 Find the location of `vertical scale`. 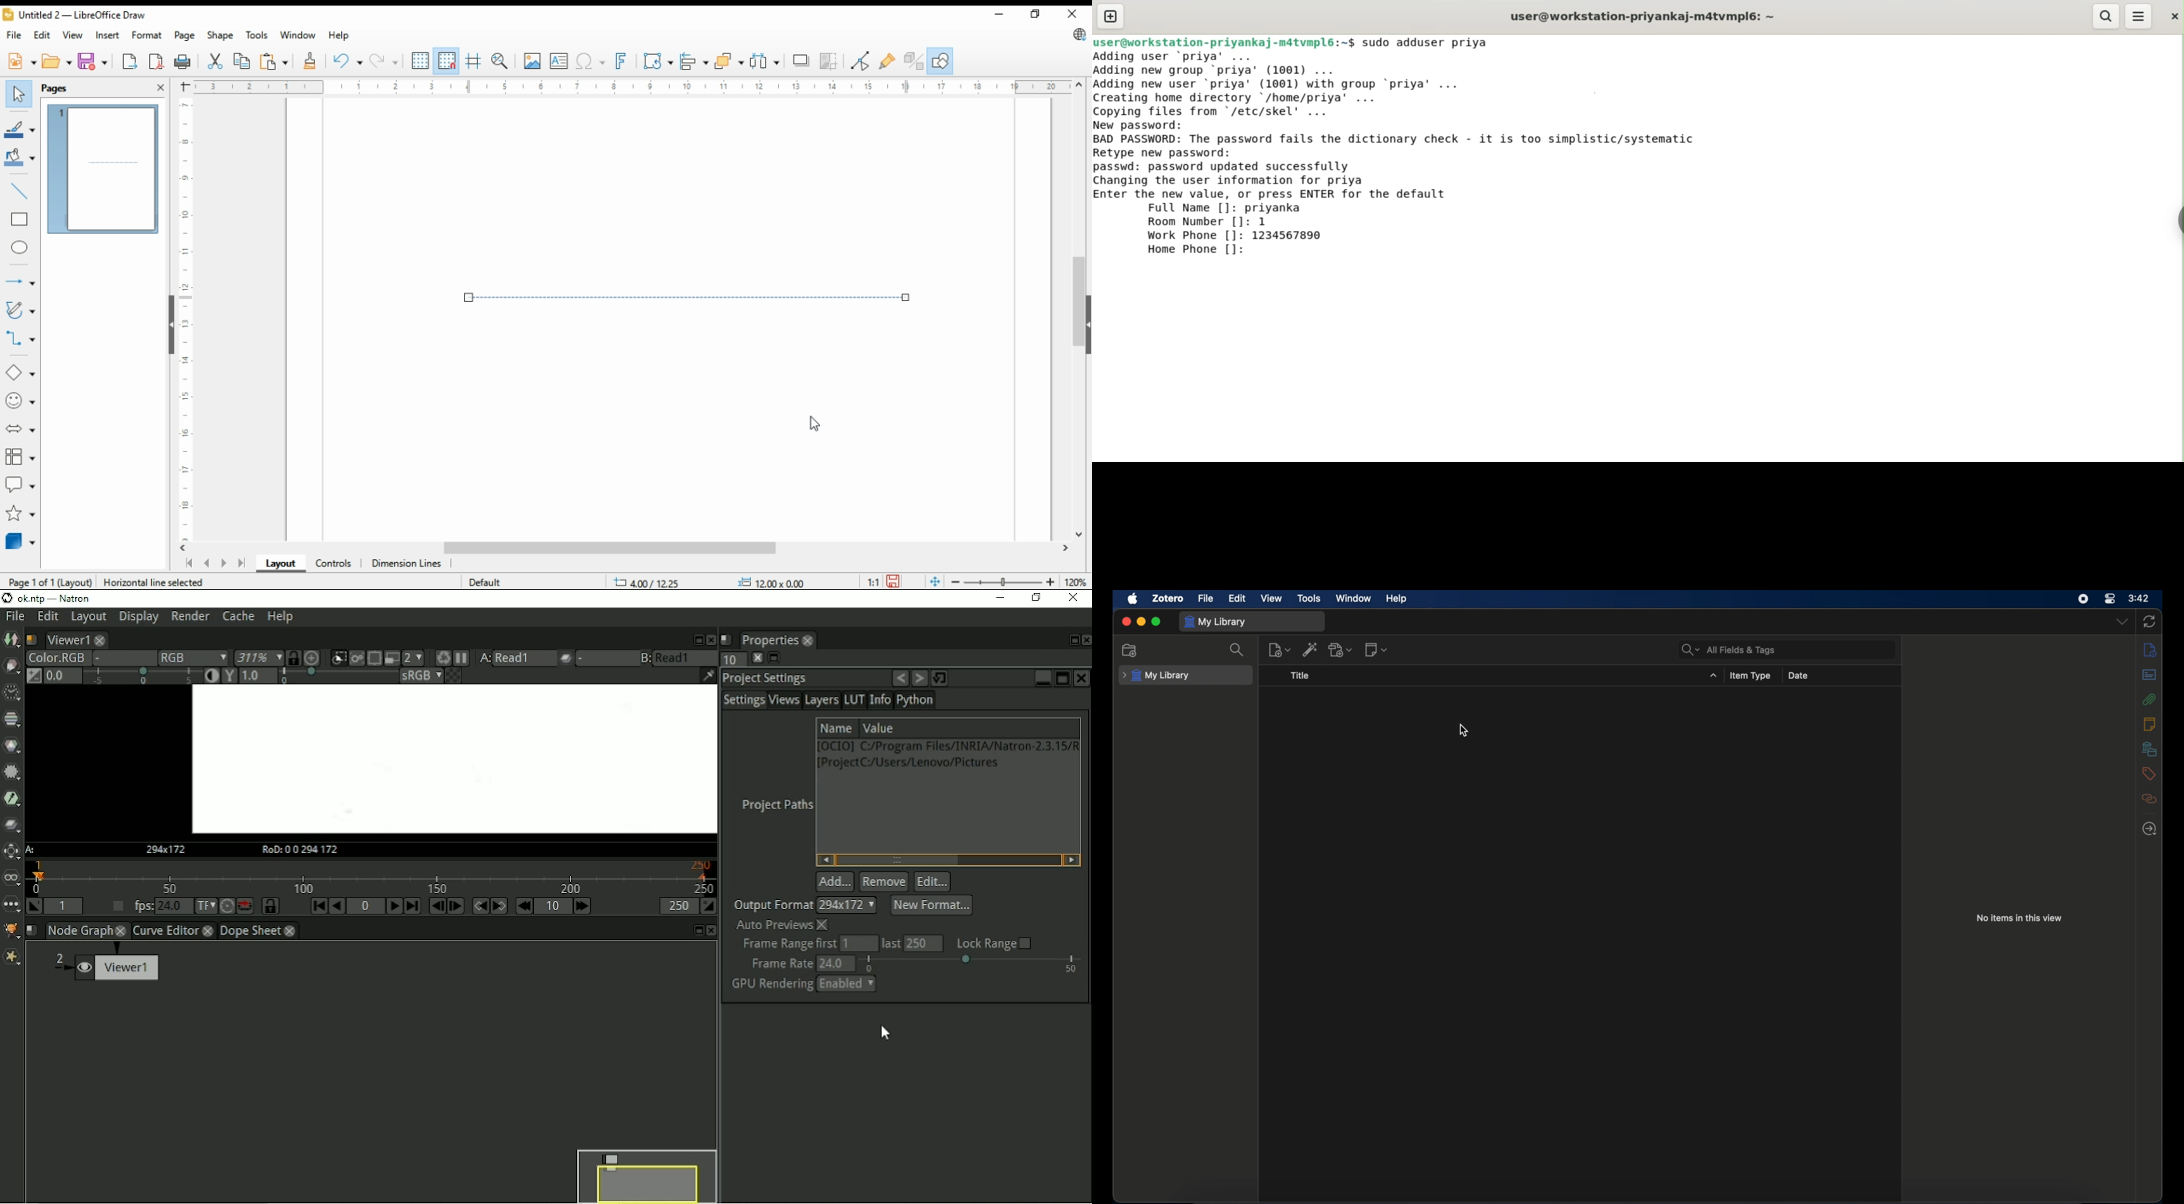

vertical scale is located at coordinates (186, 319).